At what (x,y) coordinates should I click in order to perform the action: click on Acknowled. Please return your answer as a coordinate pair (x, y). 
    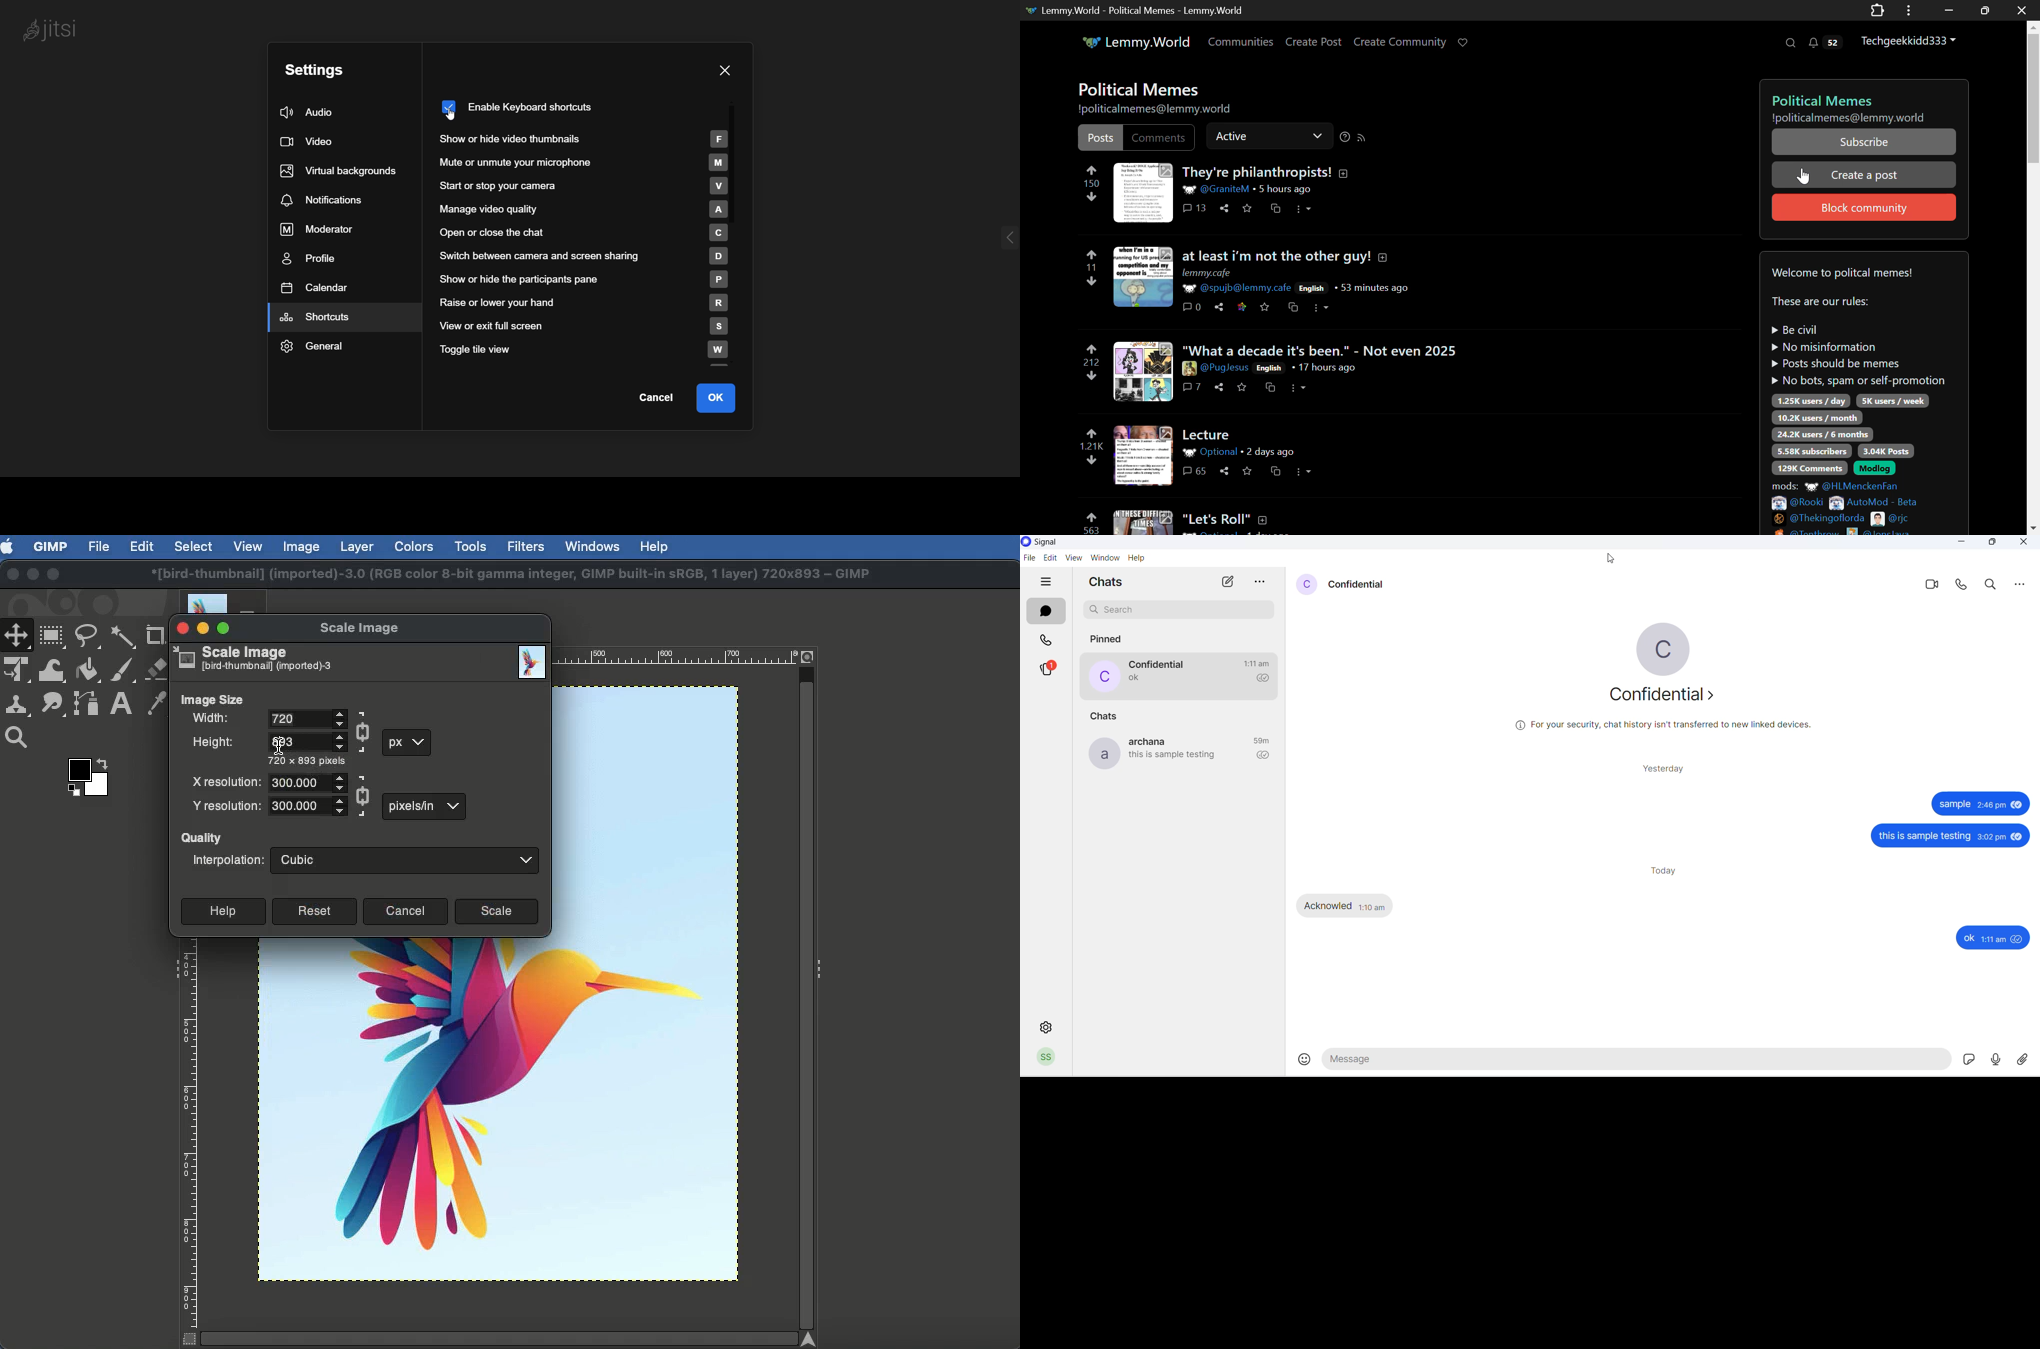
    Looking at the image, I should click on (1328, 906).